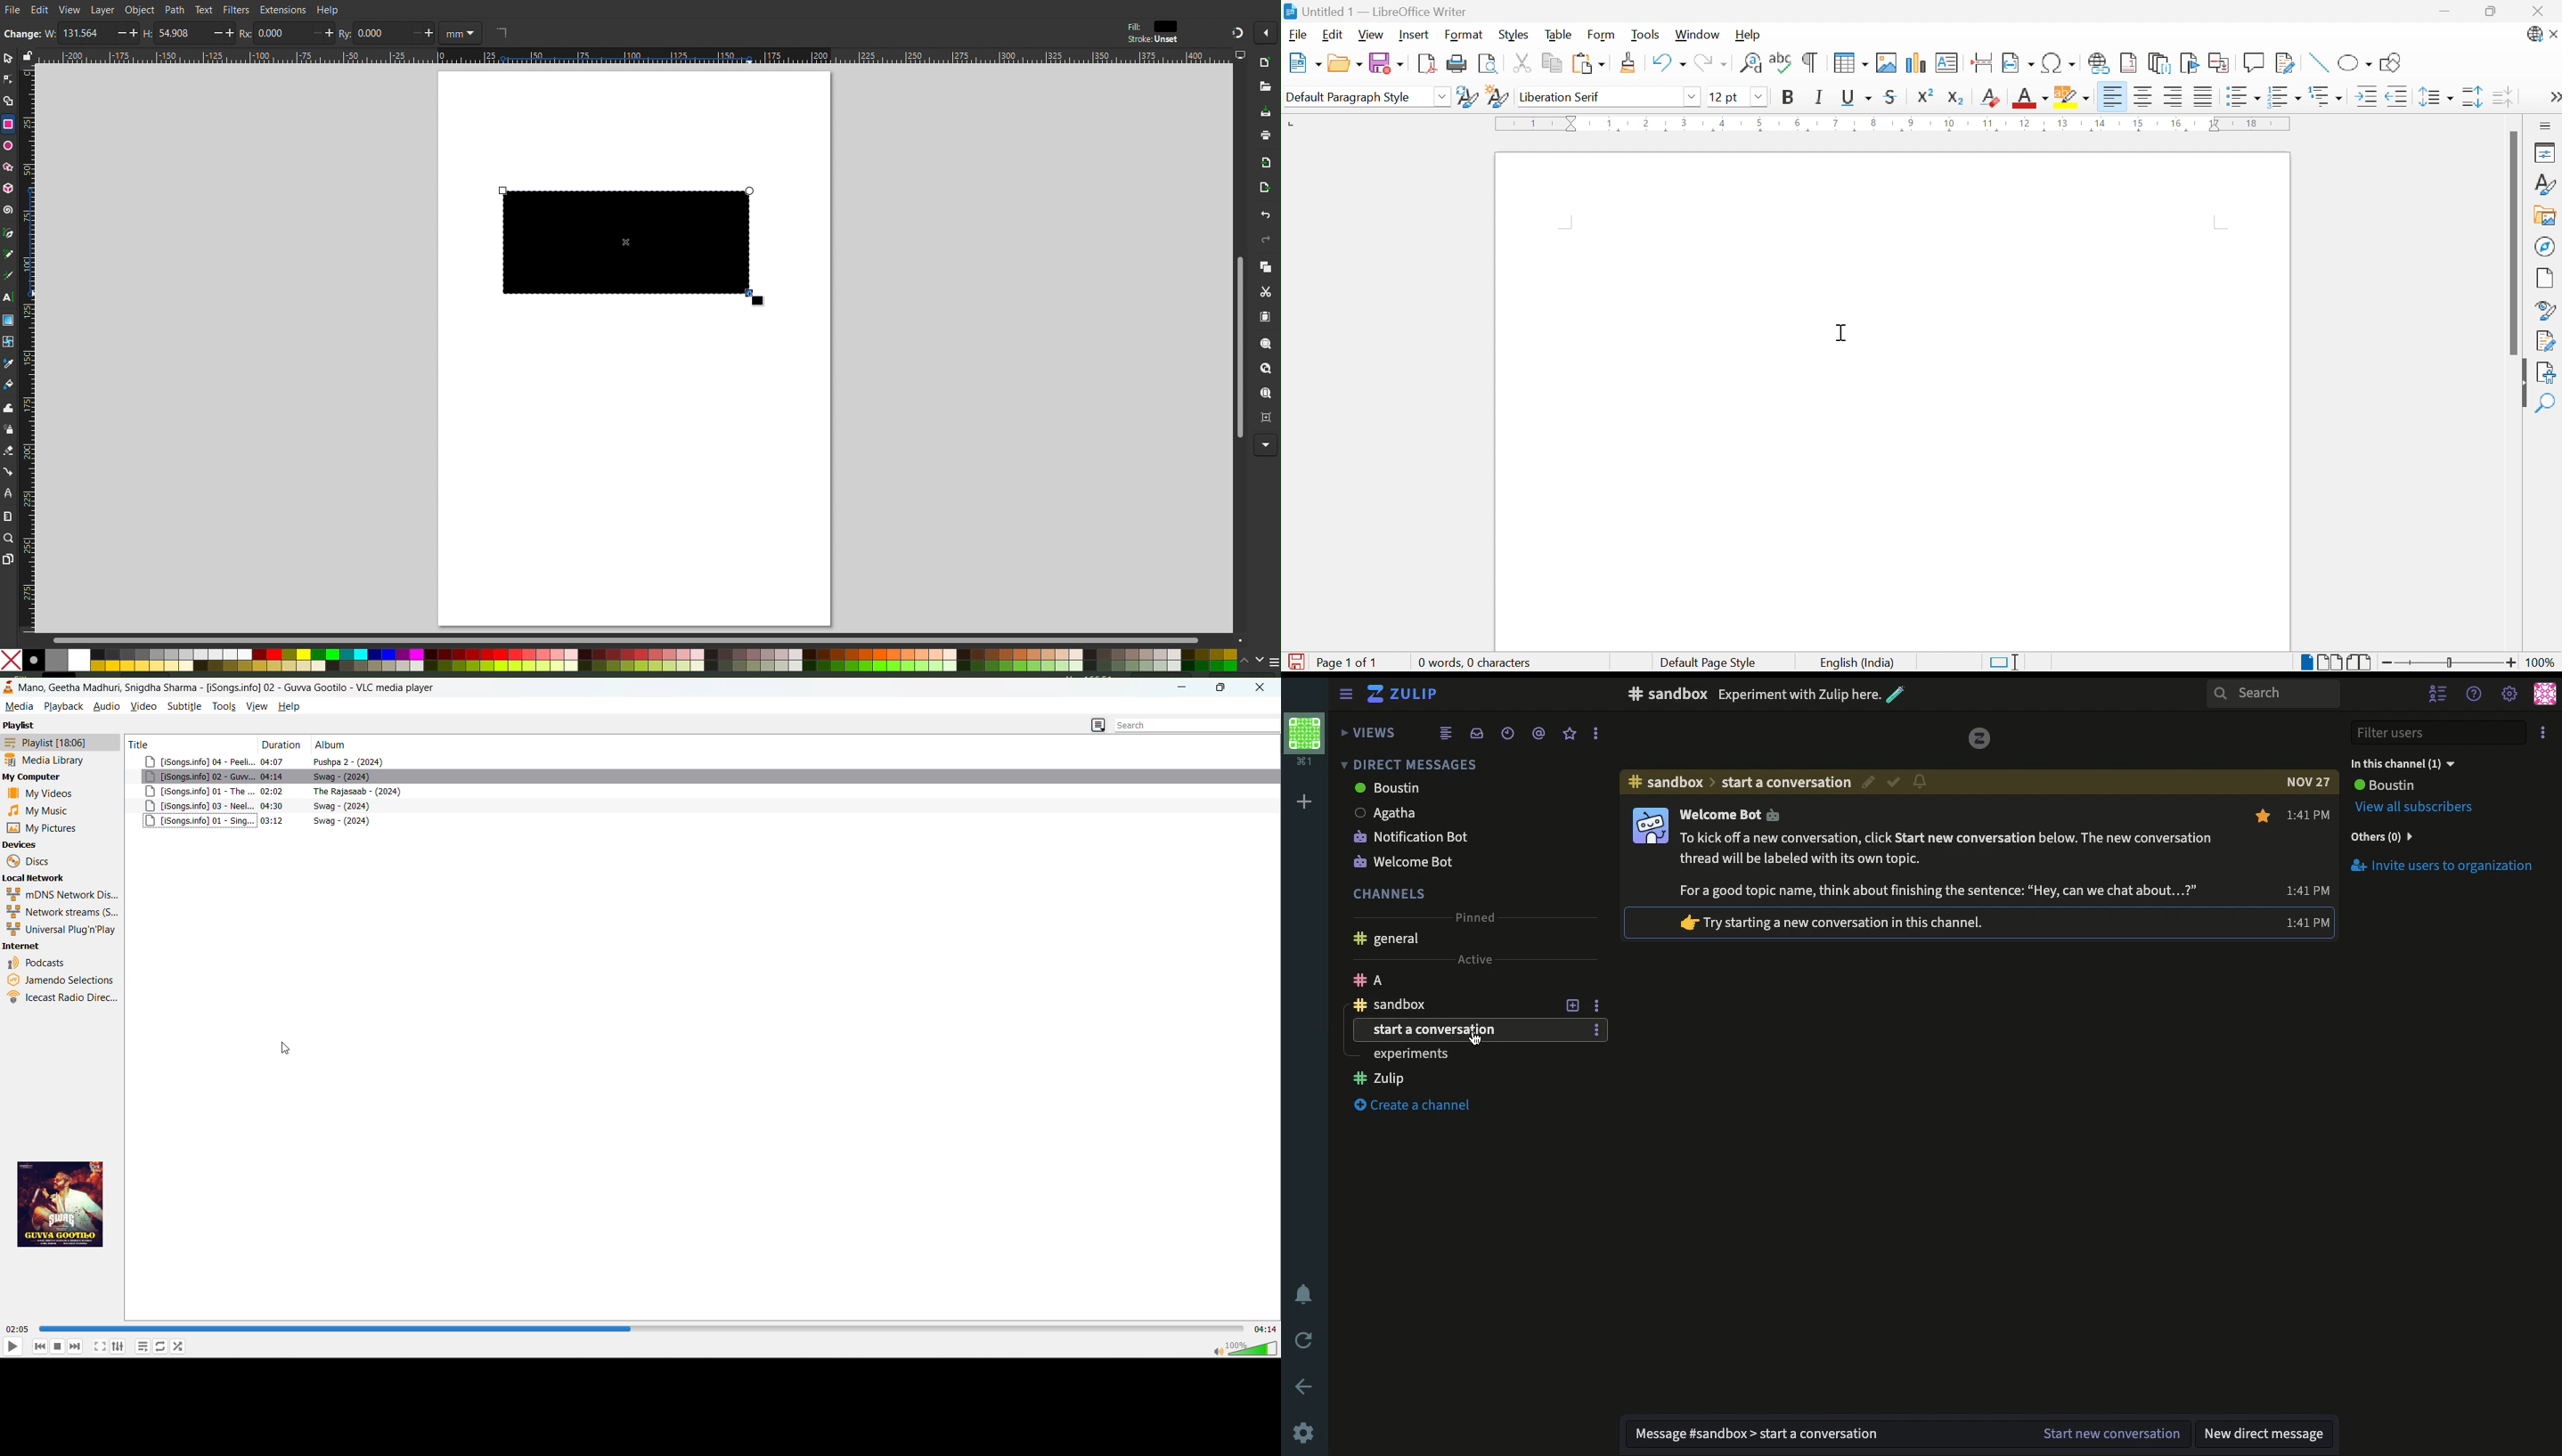 This screenshot has width=2576, height=1456. What do you see at coordinates (2160, 63) in the screenshot?
I see `Insert endnote` at bounding box center [2160, 63].